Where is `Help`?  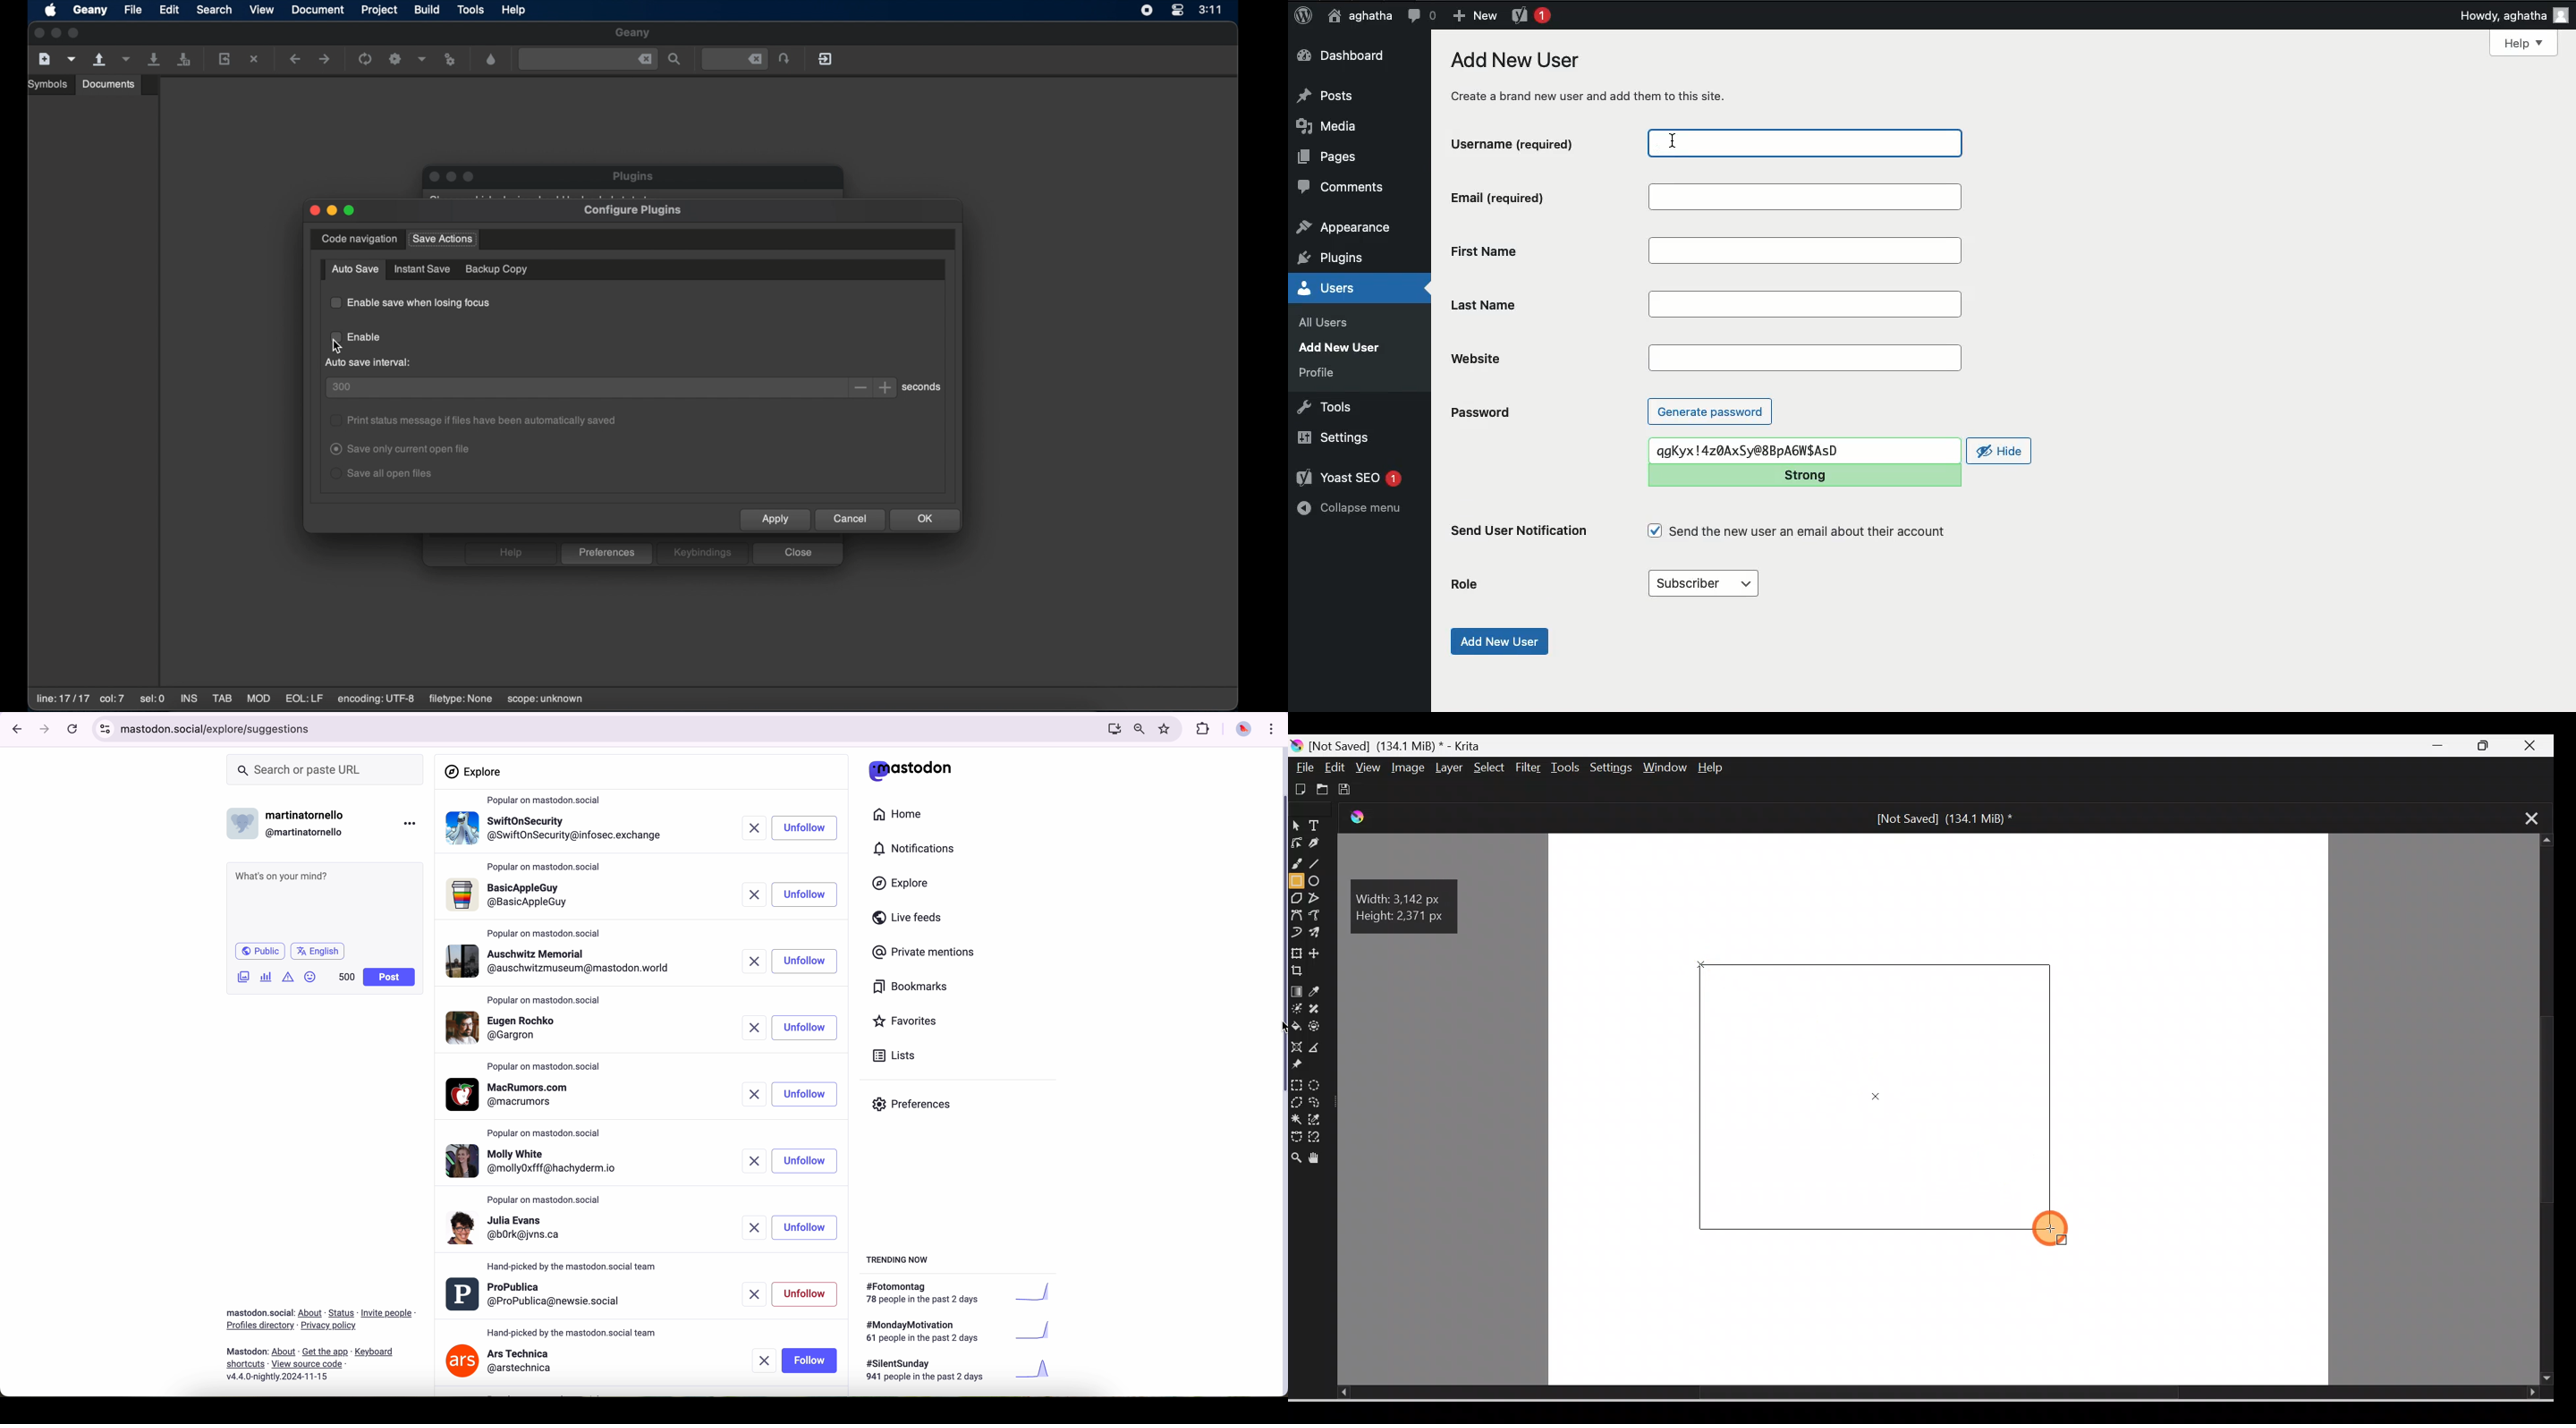
Help is located at coordinates (2523, 43).